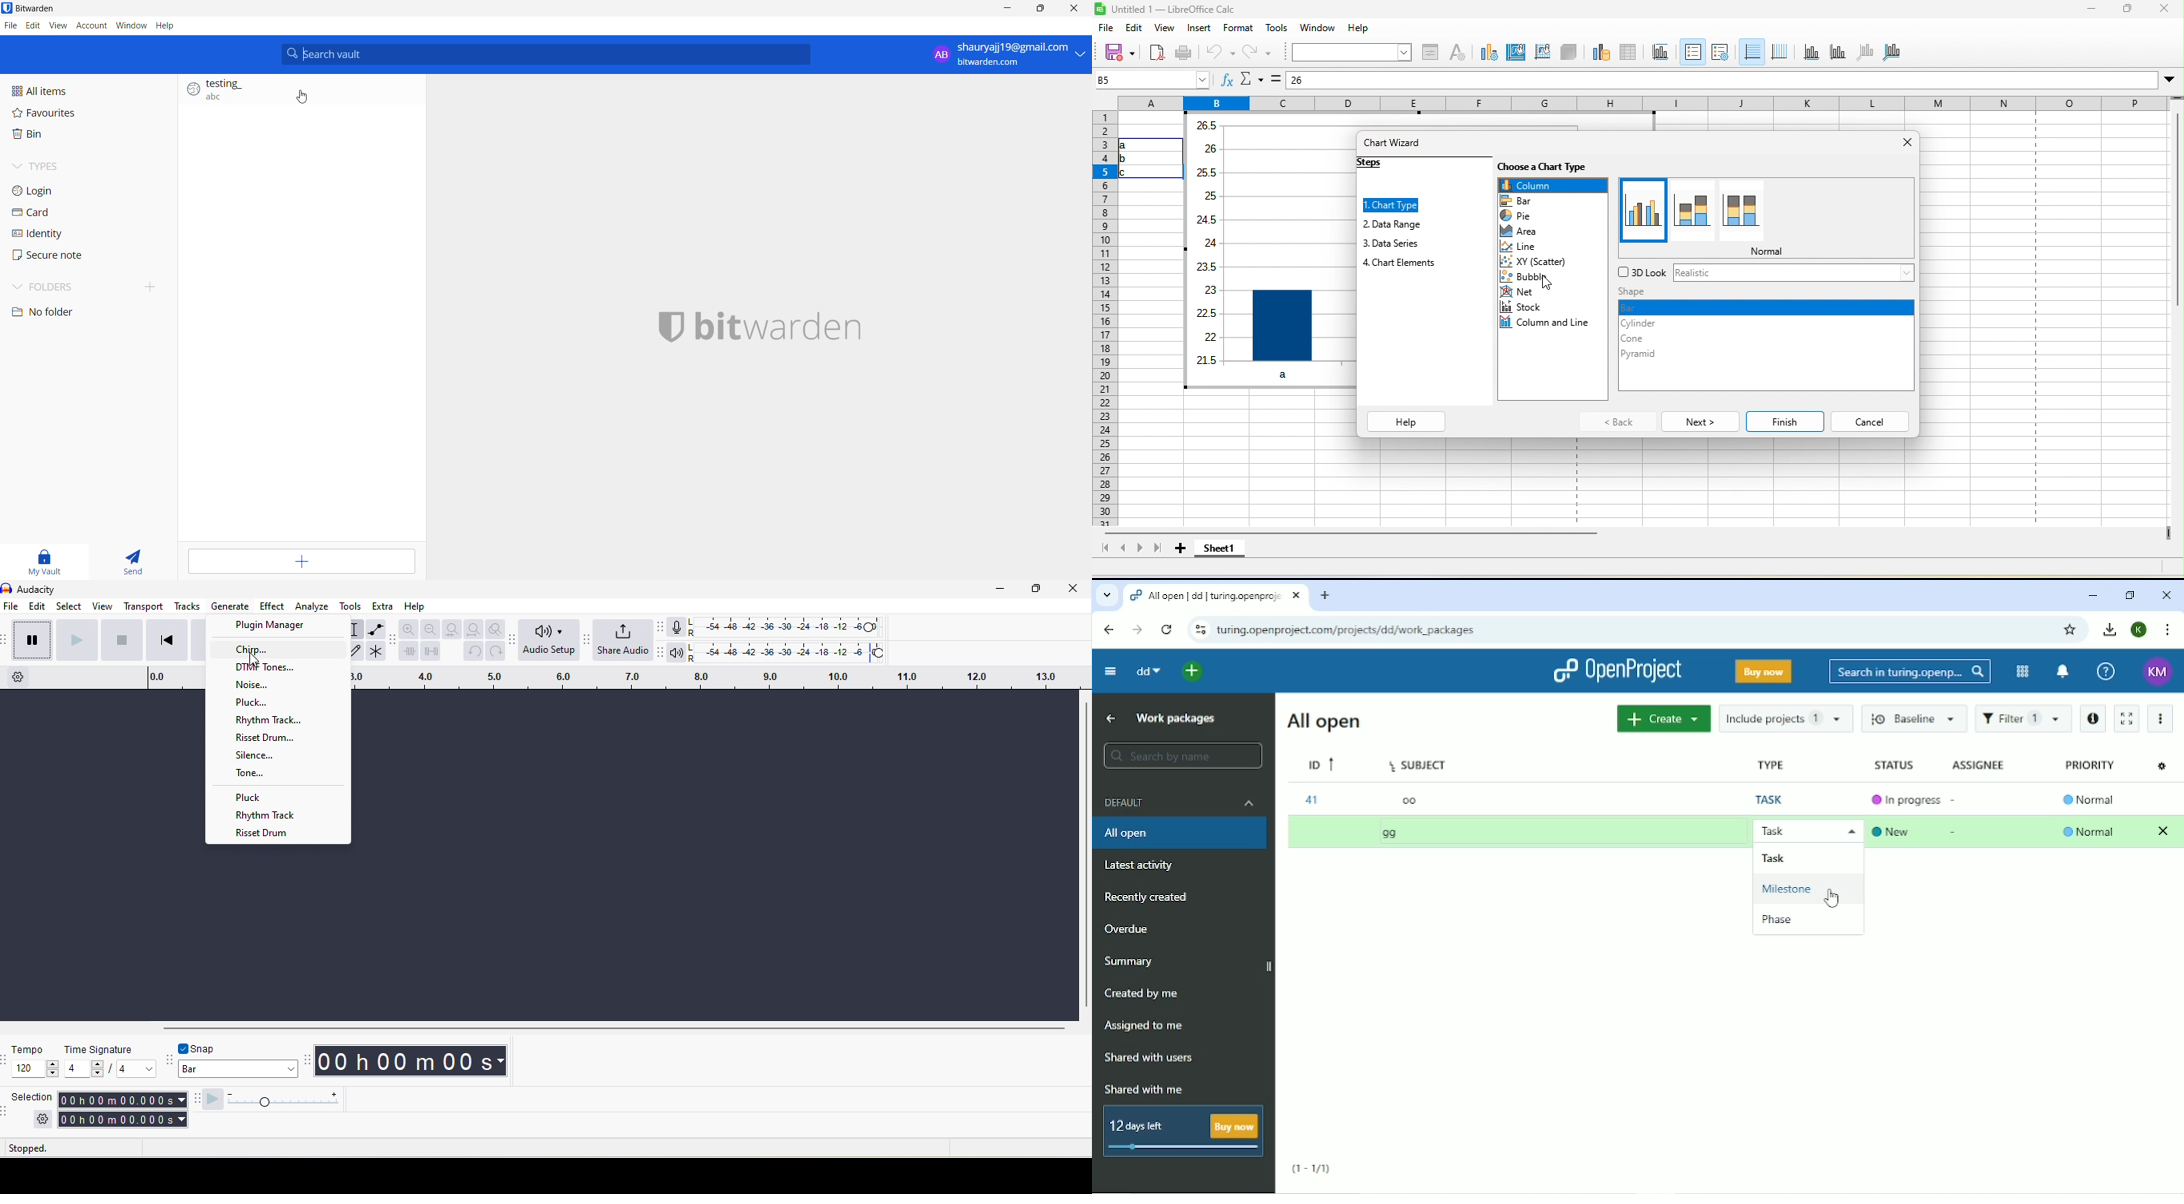  I want to click on zoom in , so click(410, 628).